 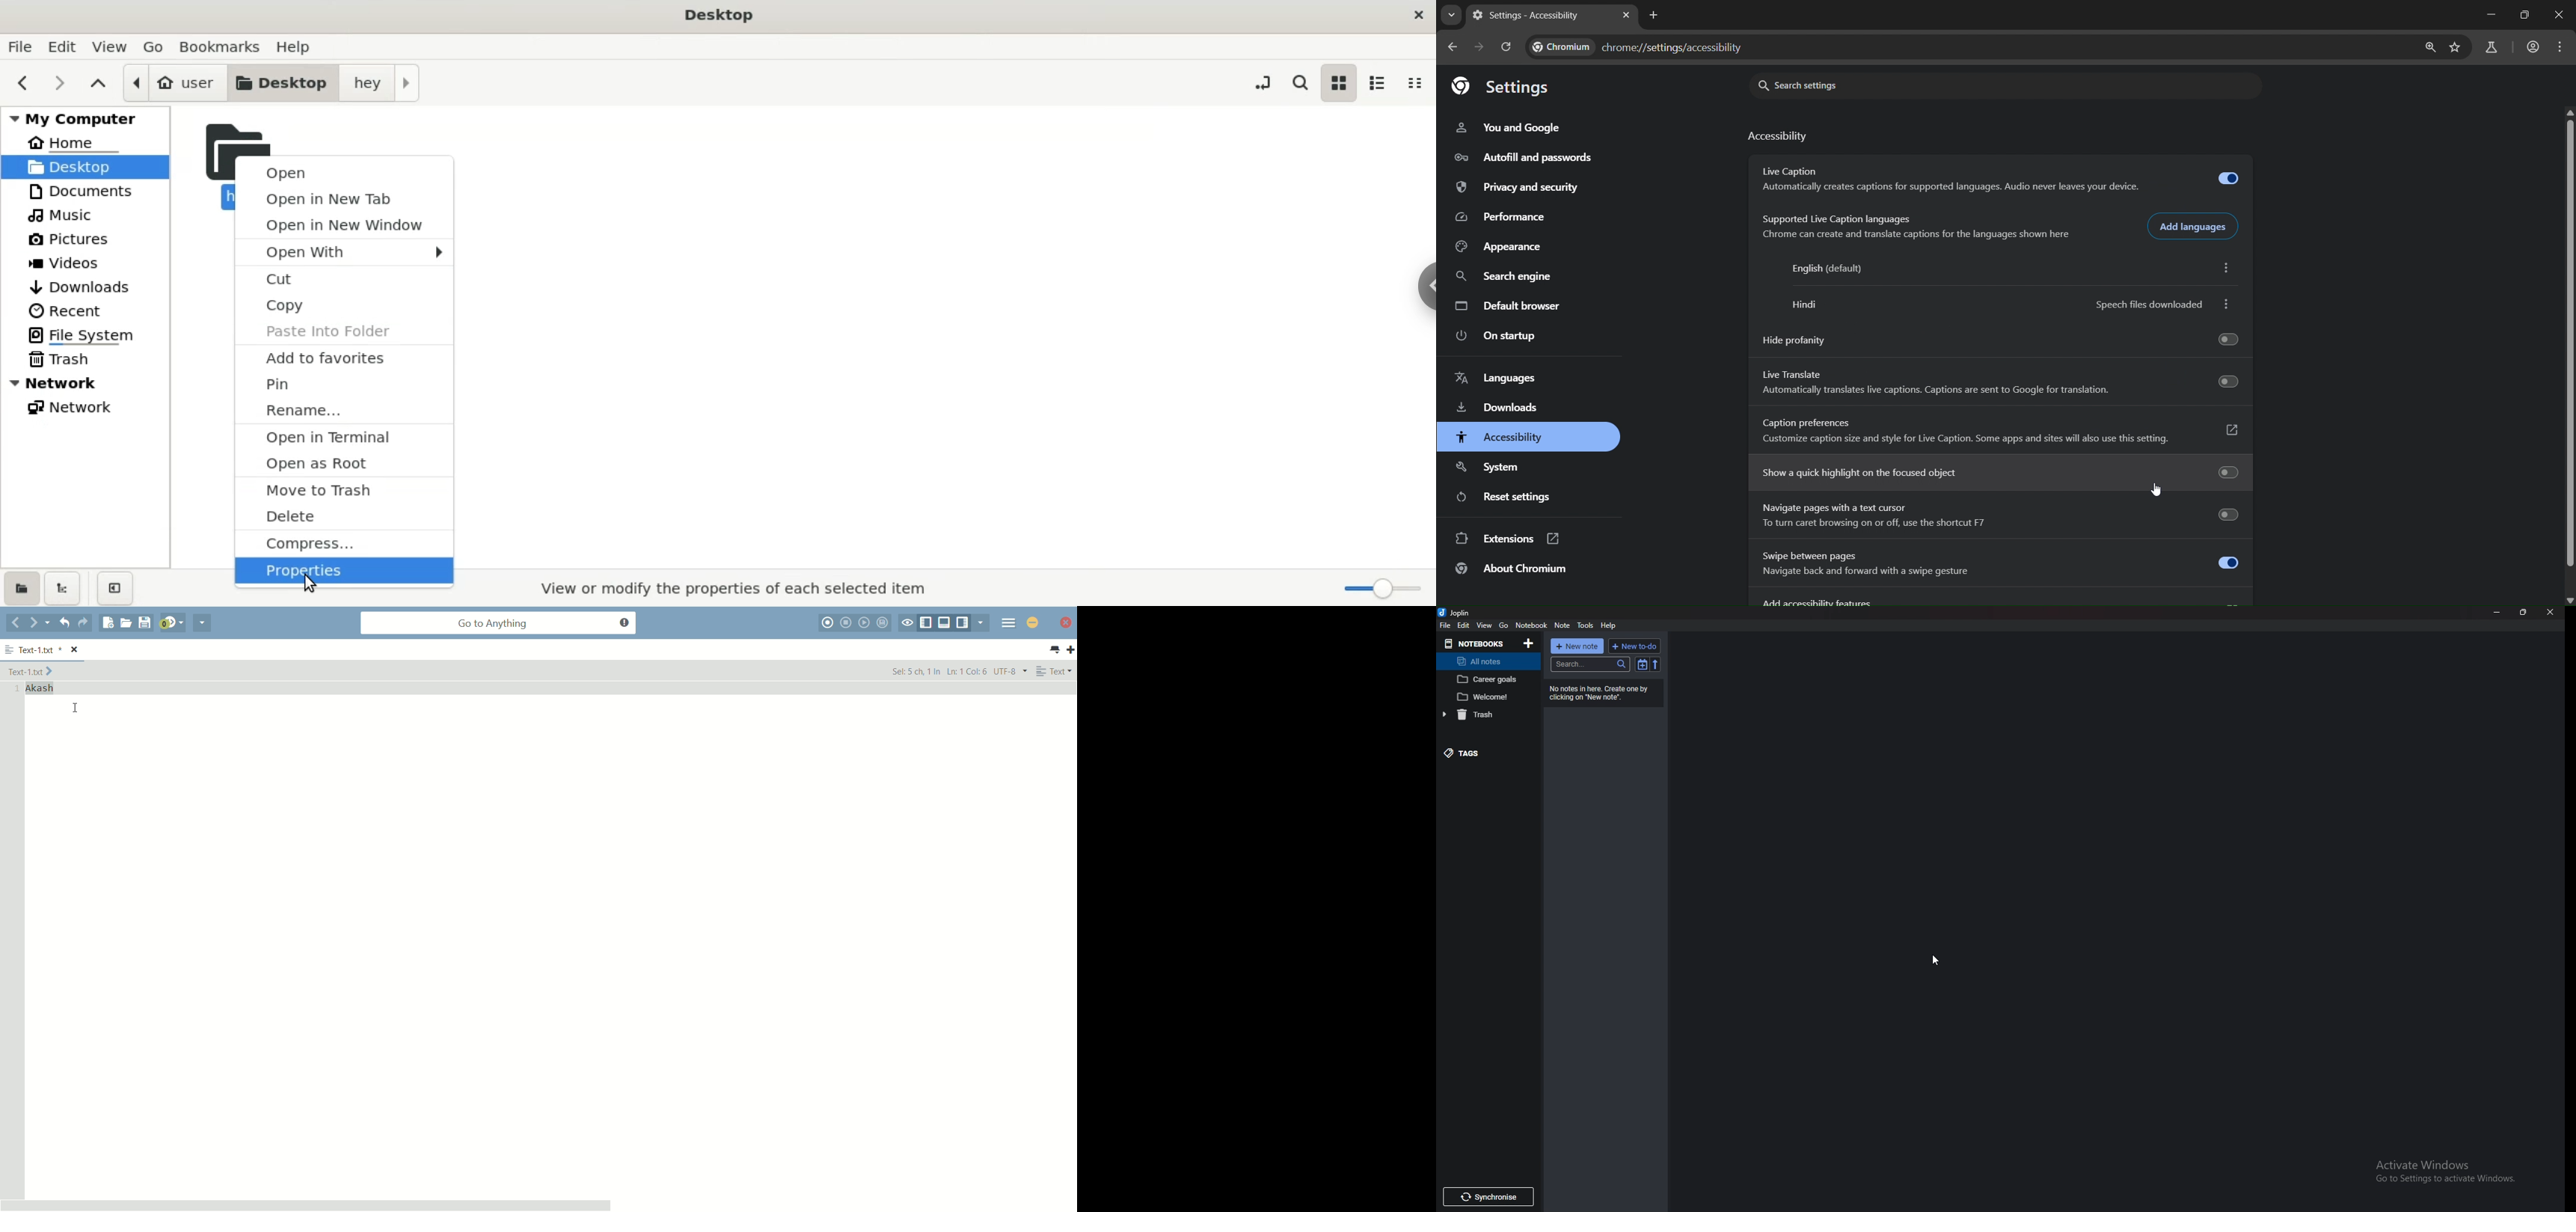 What do you see at coordinates (302, 49) in the screenshot?
I see `help` at bounding box center [302, 49].